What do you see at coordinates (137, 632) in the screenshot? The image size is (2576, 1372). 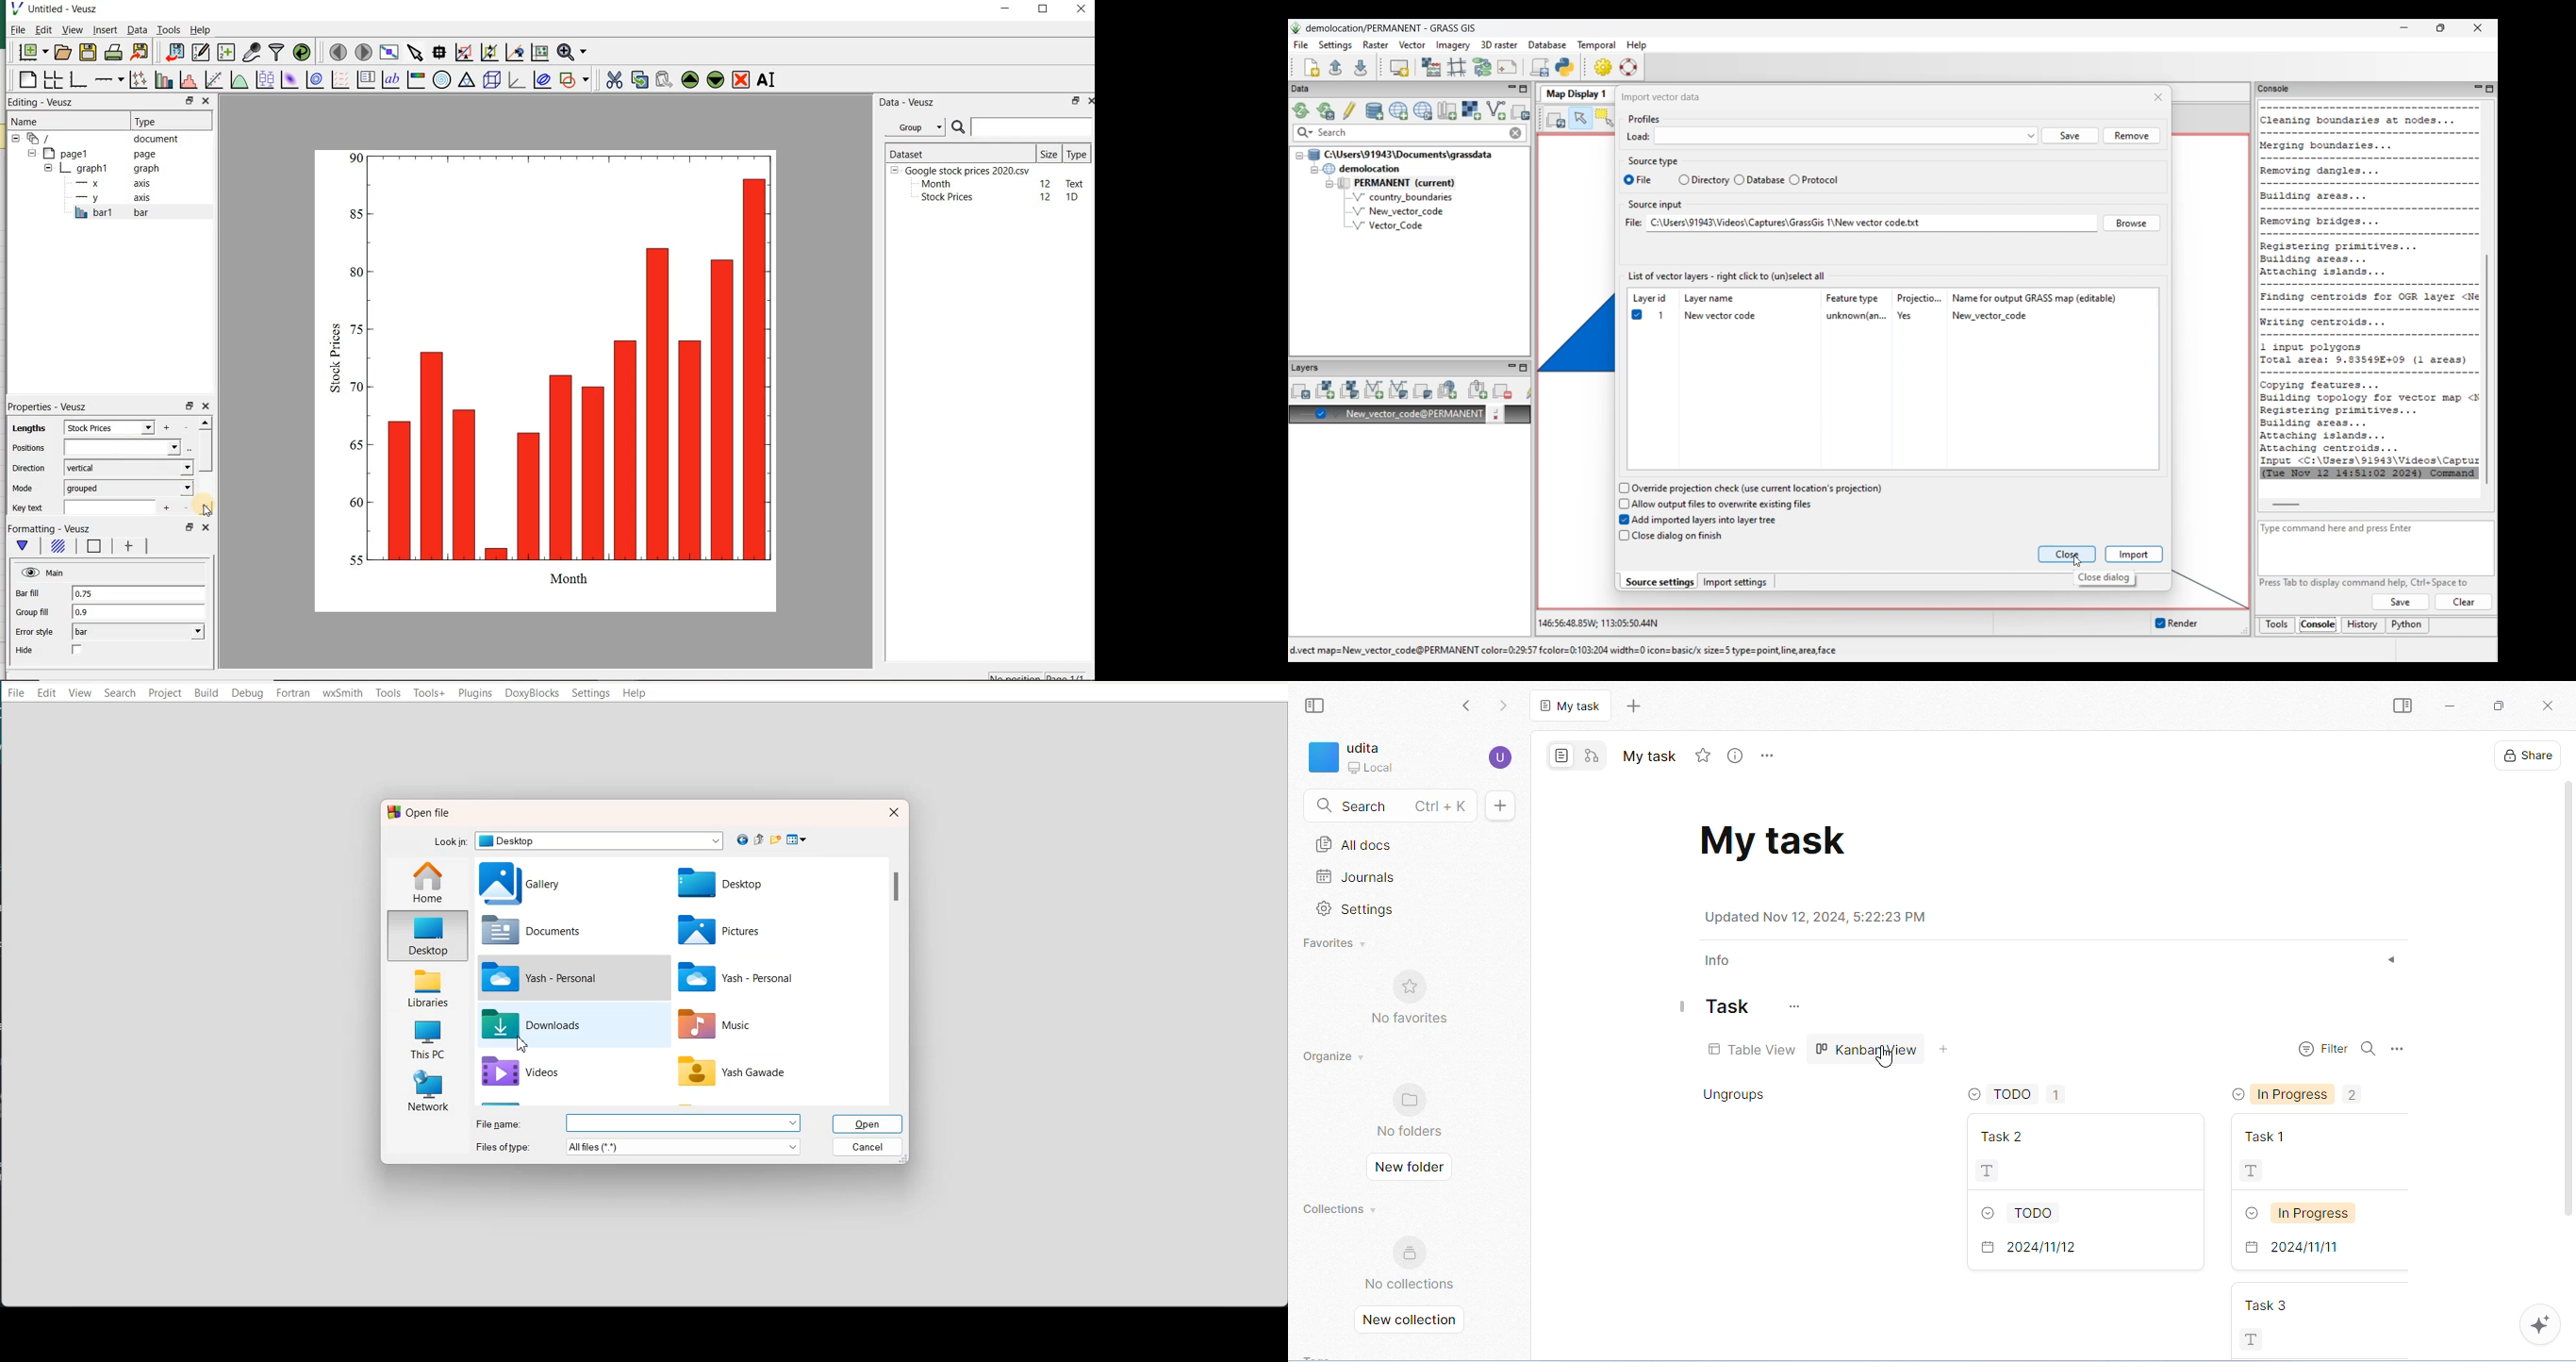 I see `bar` at bounding box center [137, 632].